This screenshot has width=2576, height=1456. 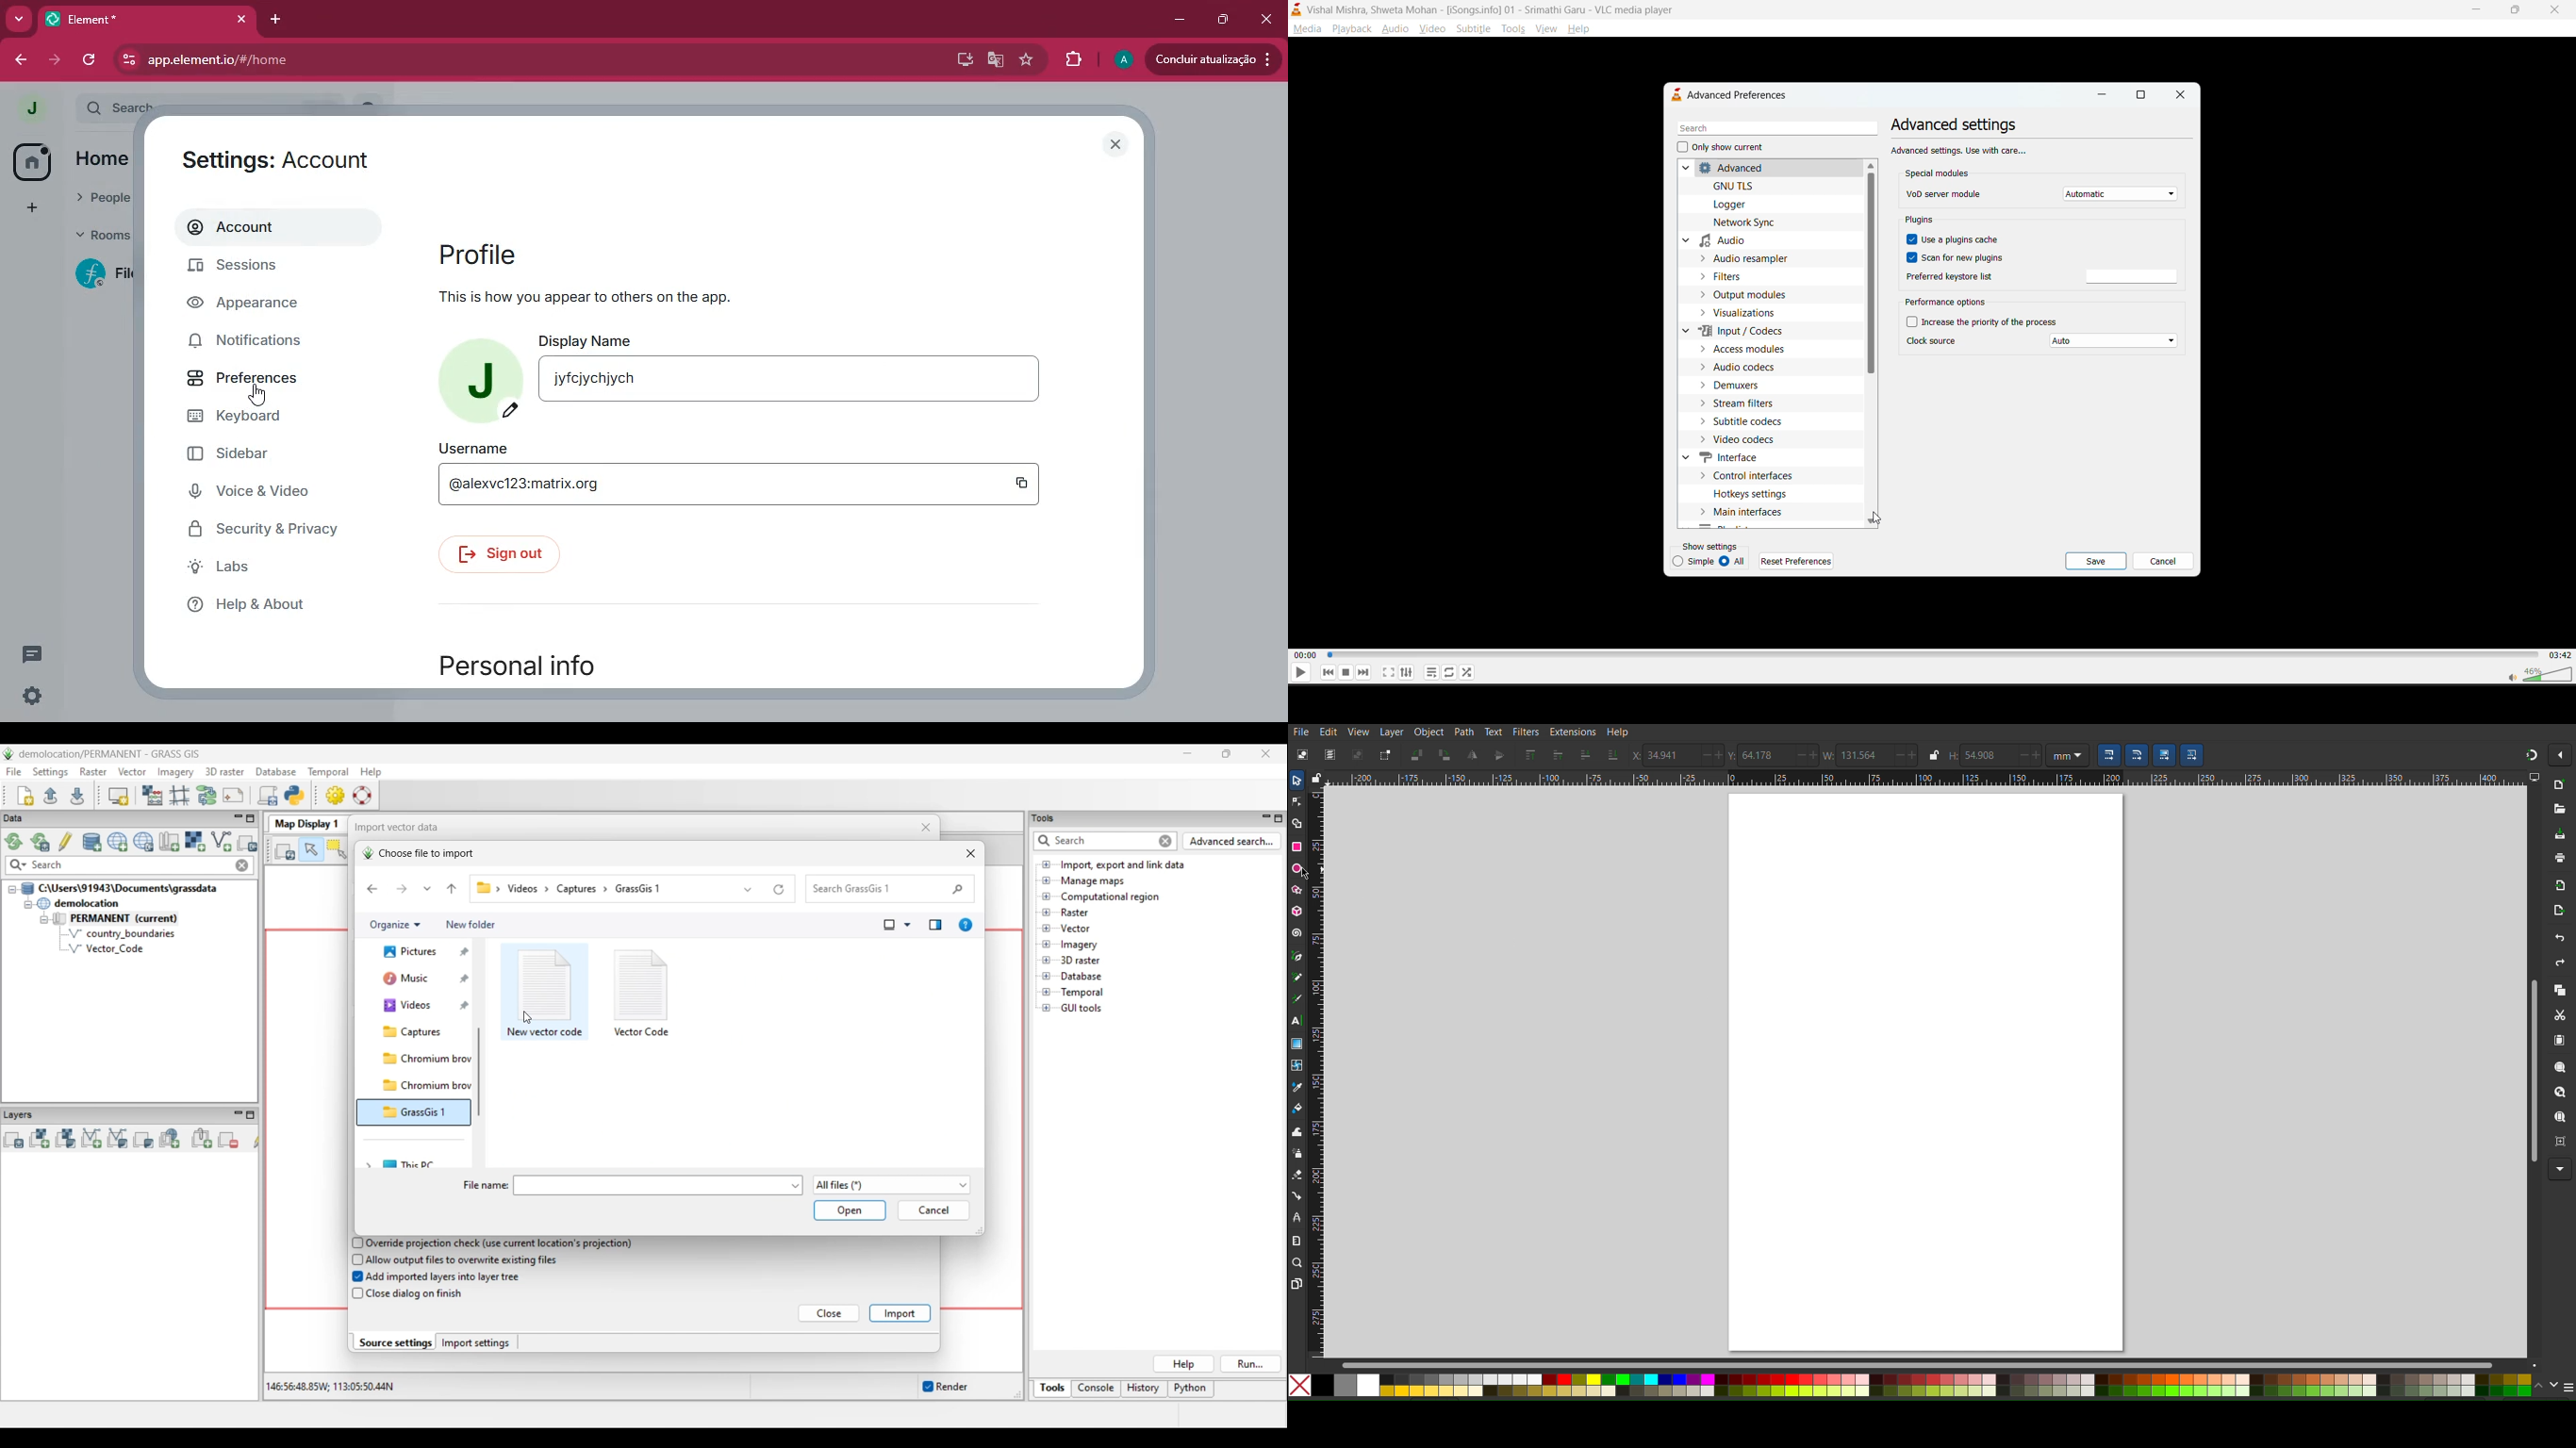 I want to click on sign out, so click(x=526, y=555).